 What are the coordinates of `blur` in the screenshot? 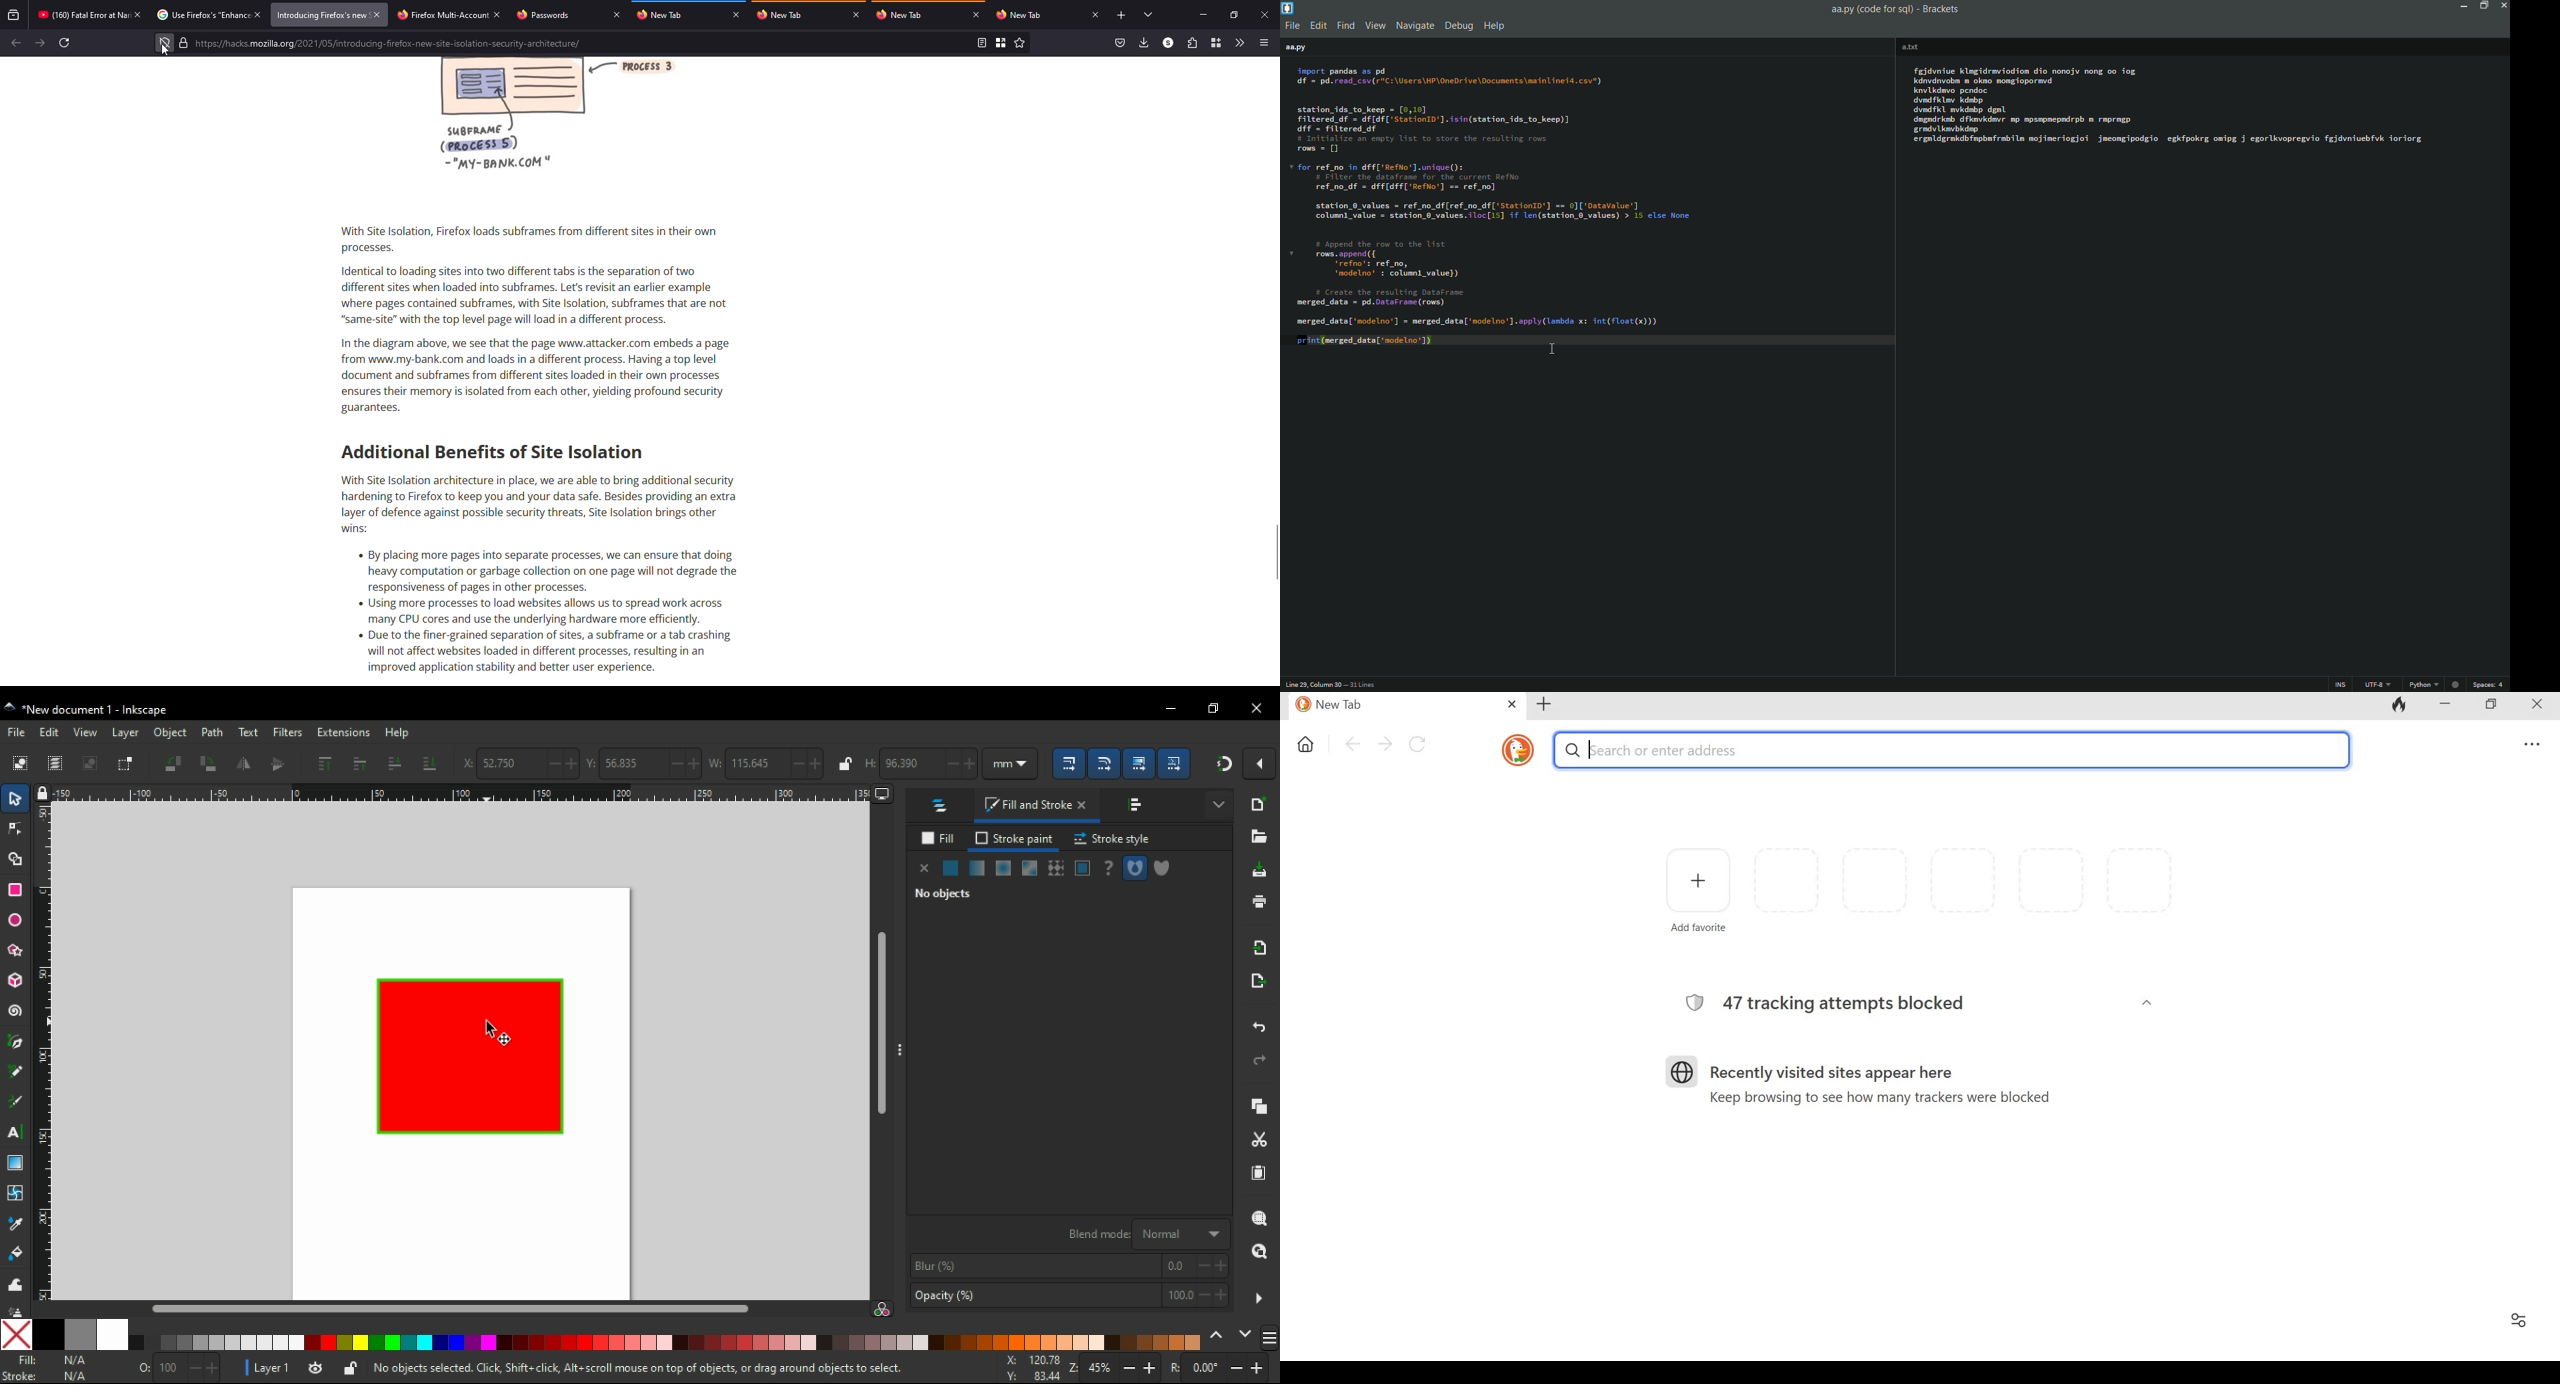 It's located at (1036, 1267).